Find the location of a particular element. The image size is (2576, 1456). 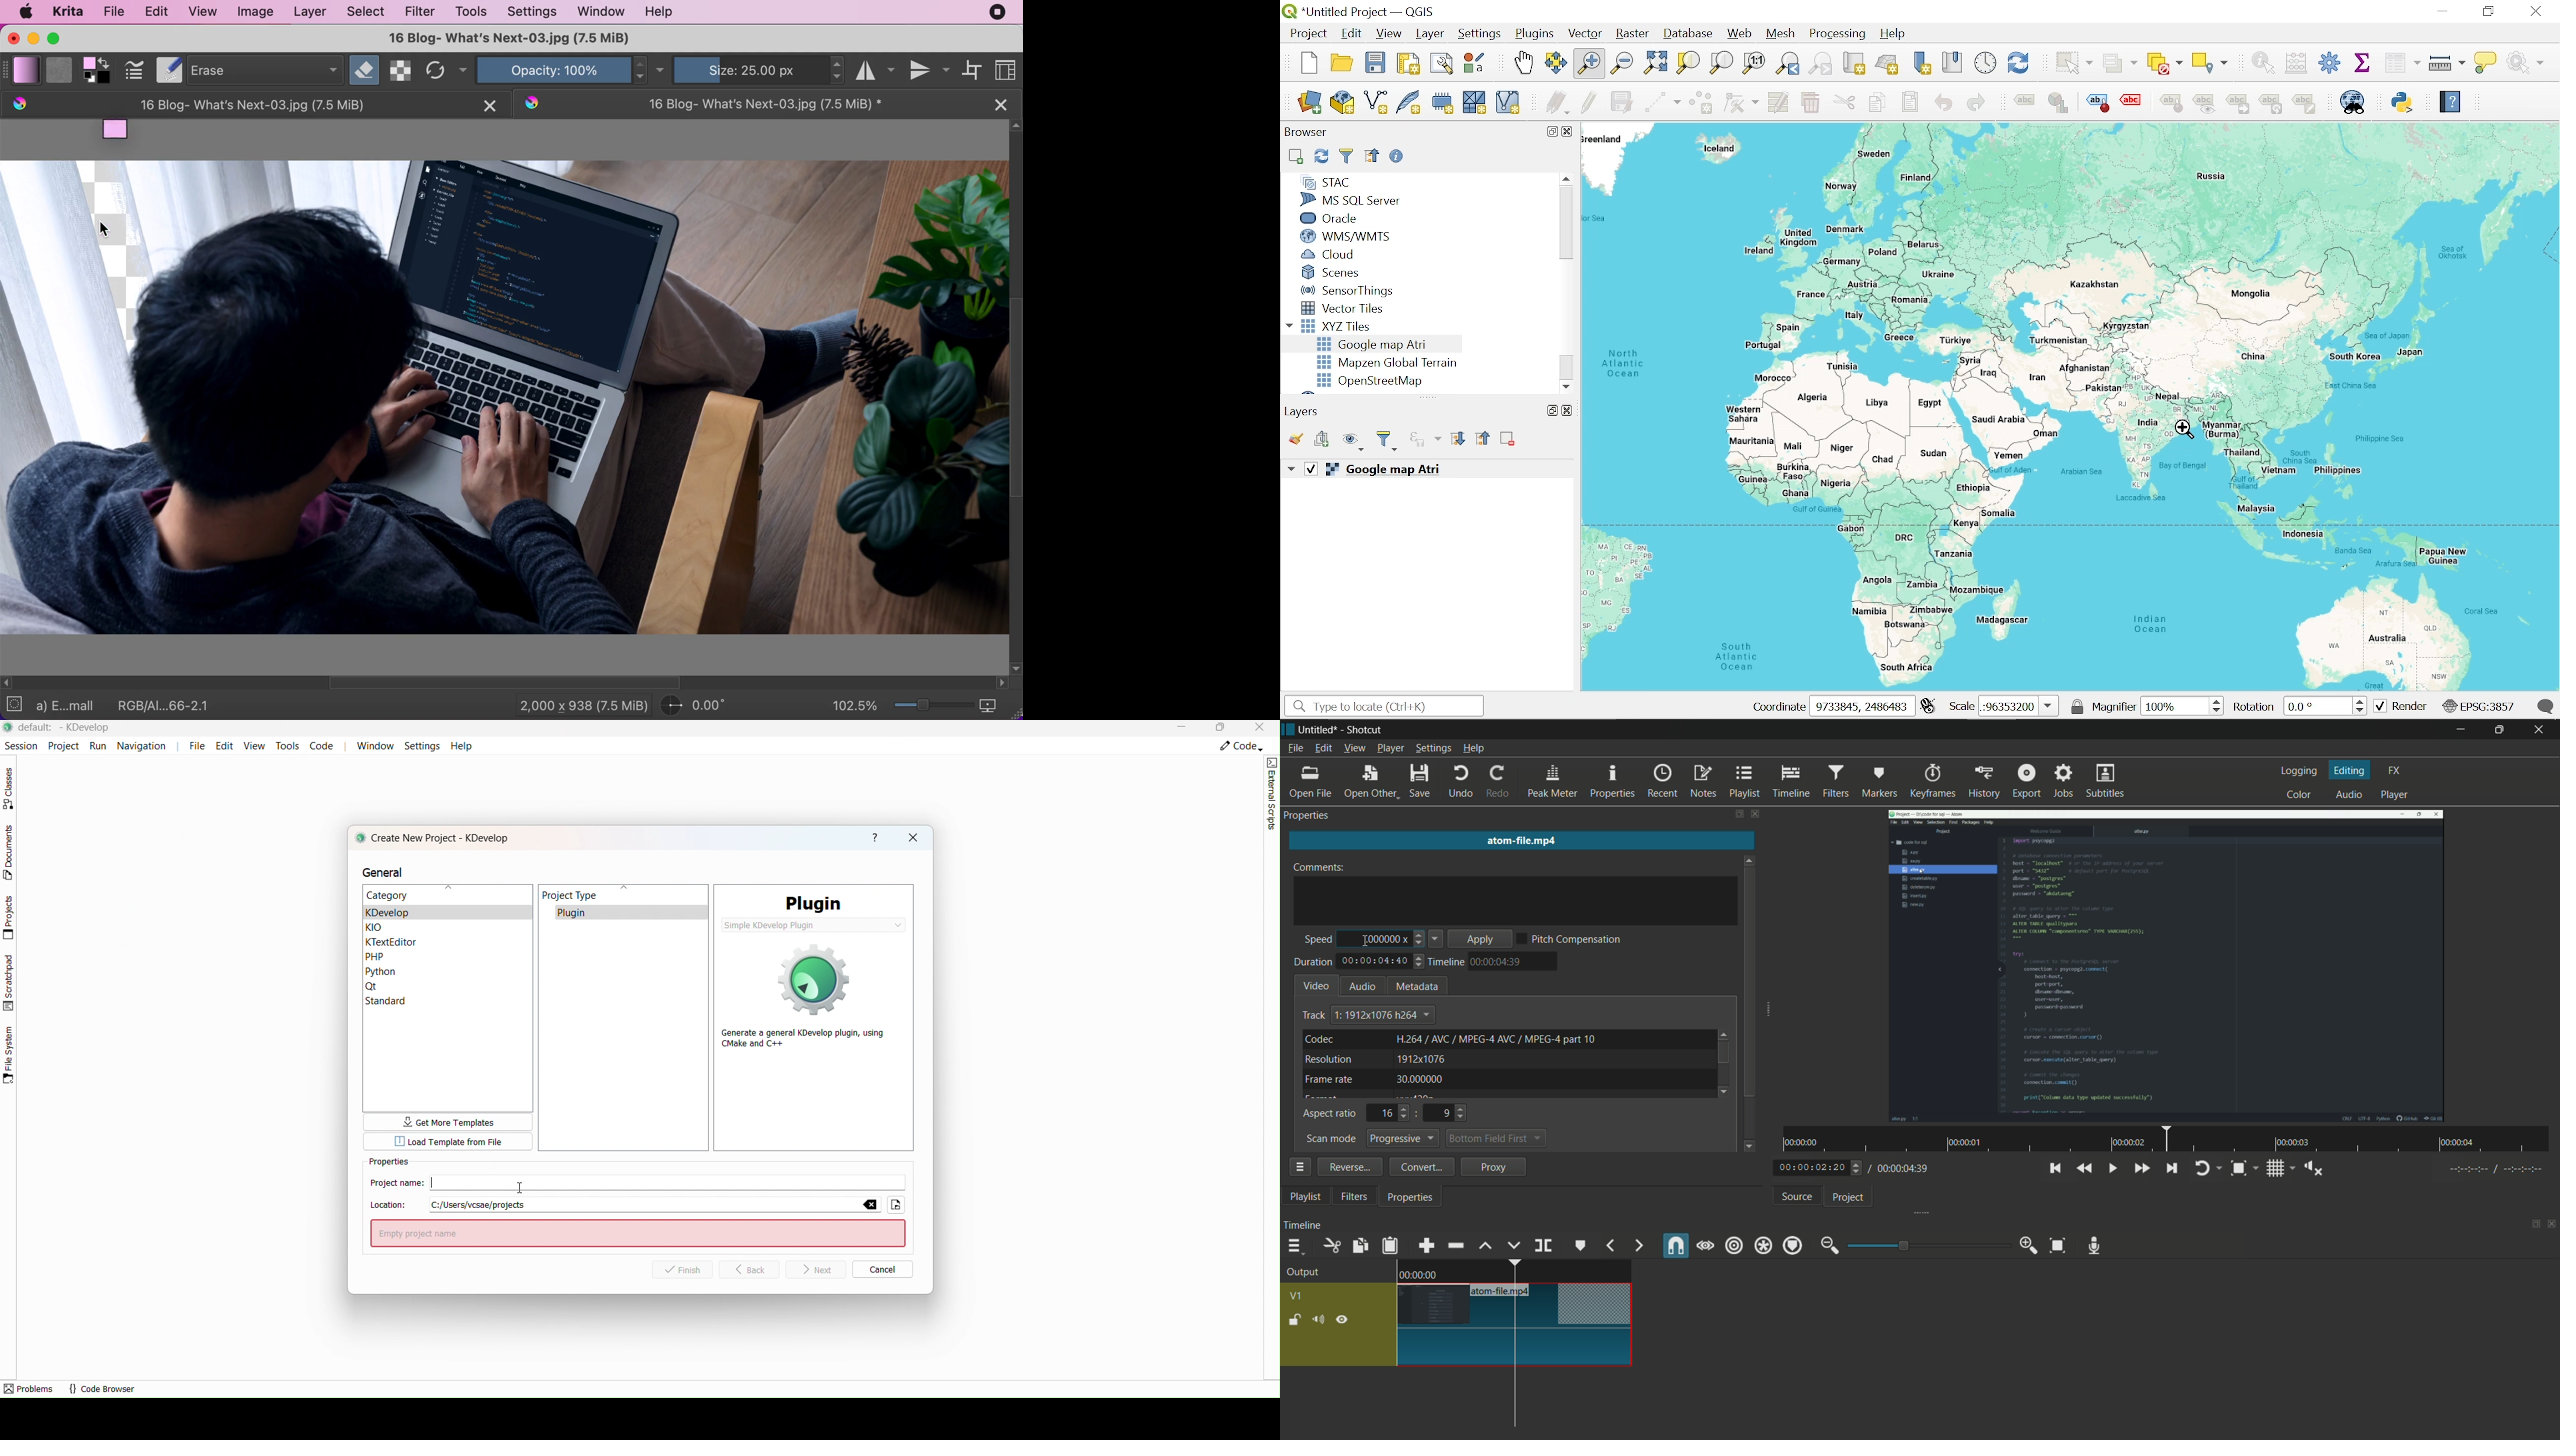

quickly play backward is located at coordinates (2085, 1169).